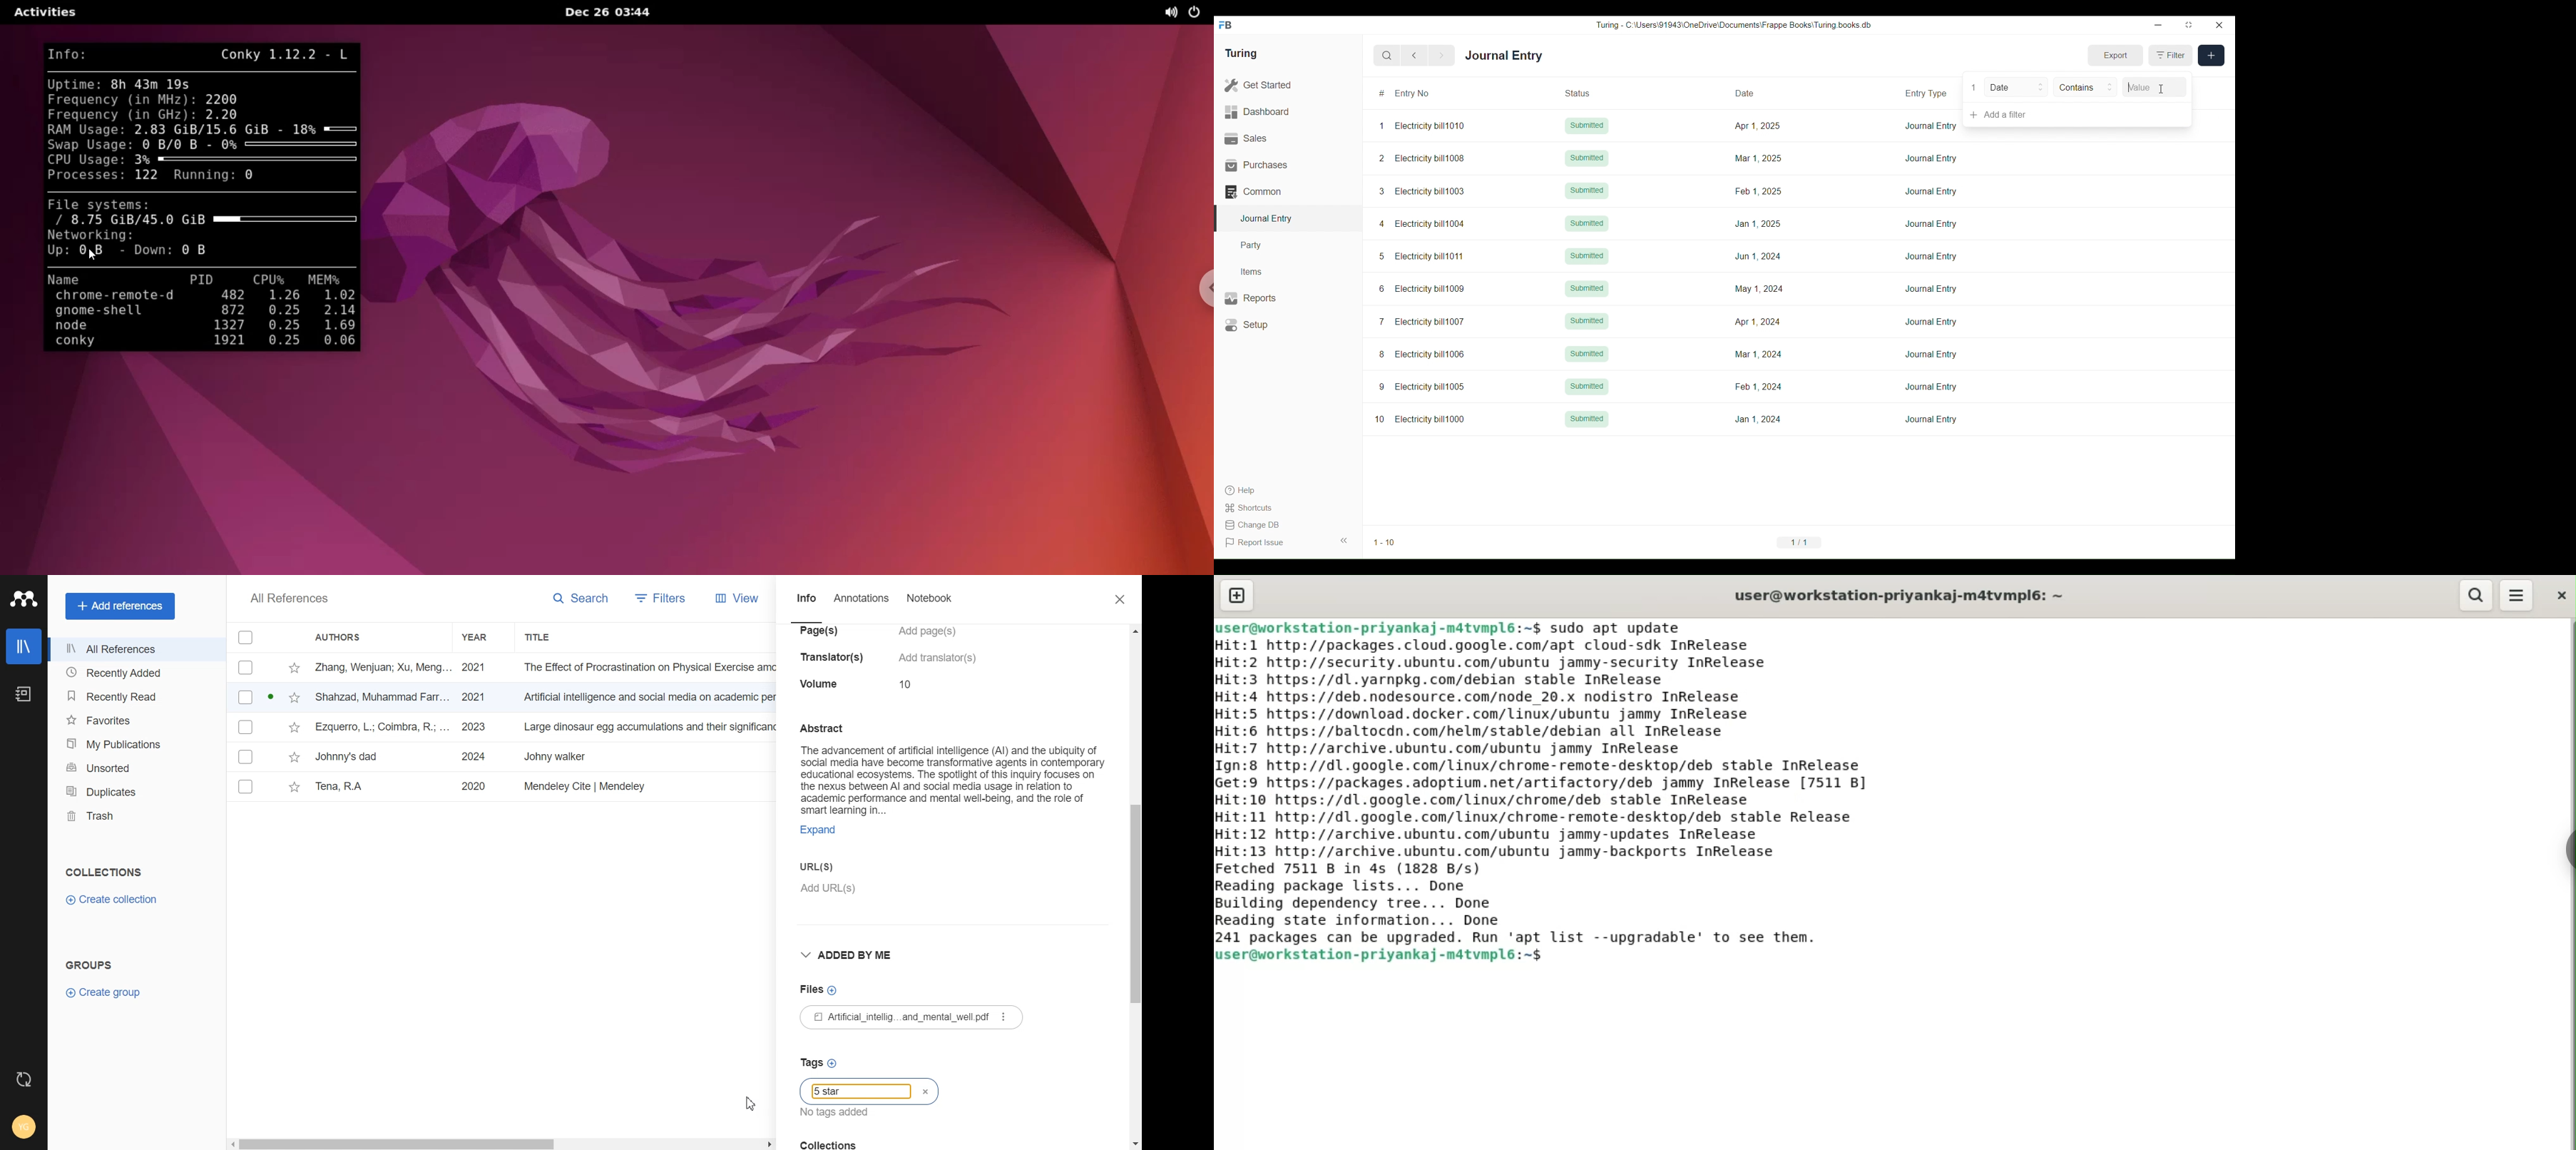 The width and height of the screenshot is (2576, 1176). What do you see at coordinates (1426, 93) in the screenshot?
I see `# Entry No` at bounding box center [1426, 93].